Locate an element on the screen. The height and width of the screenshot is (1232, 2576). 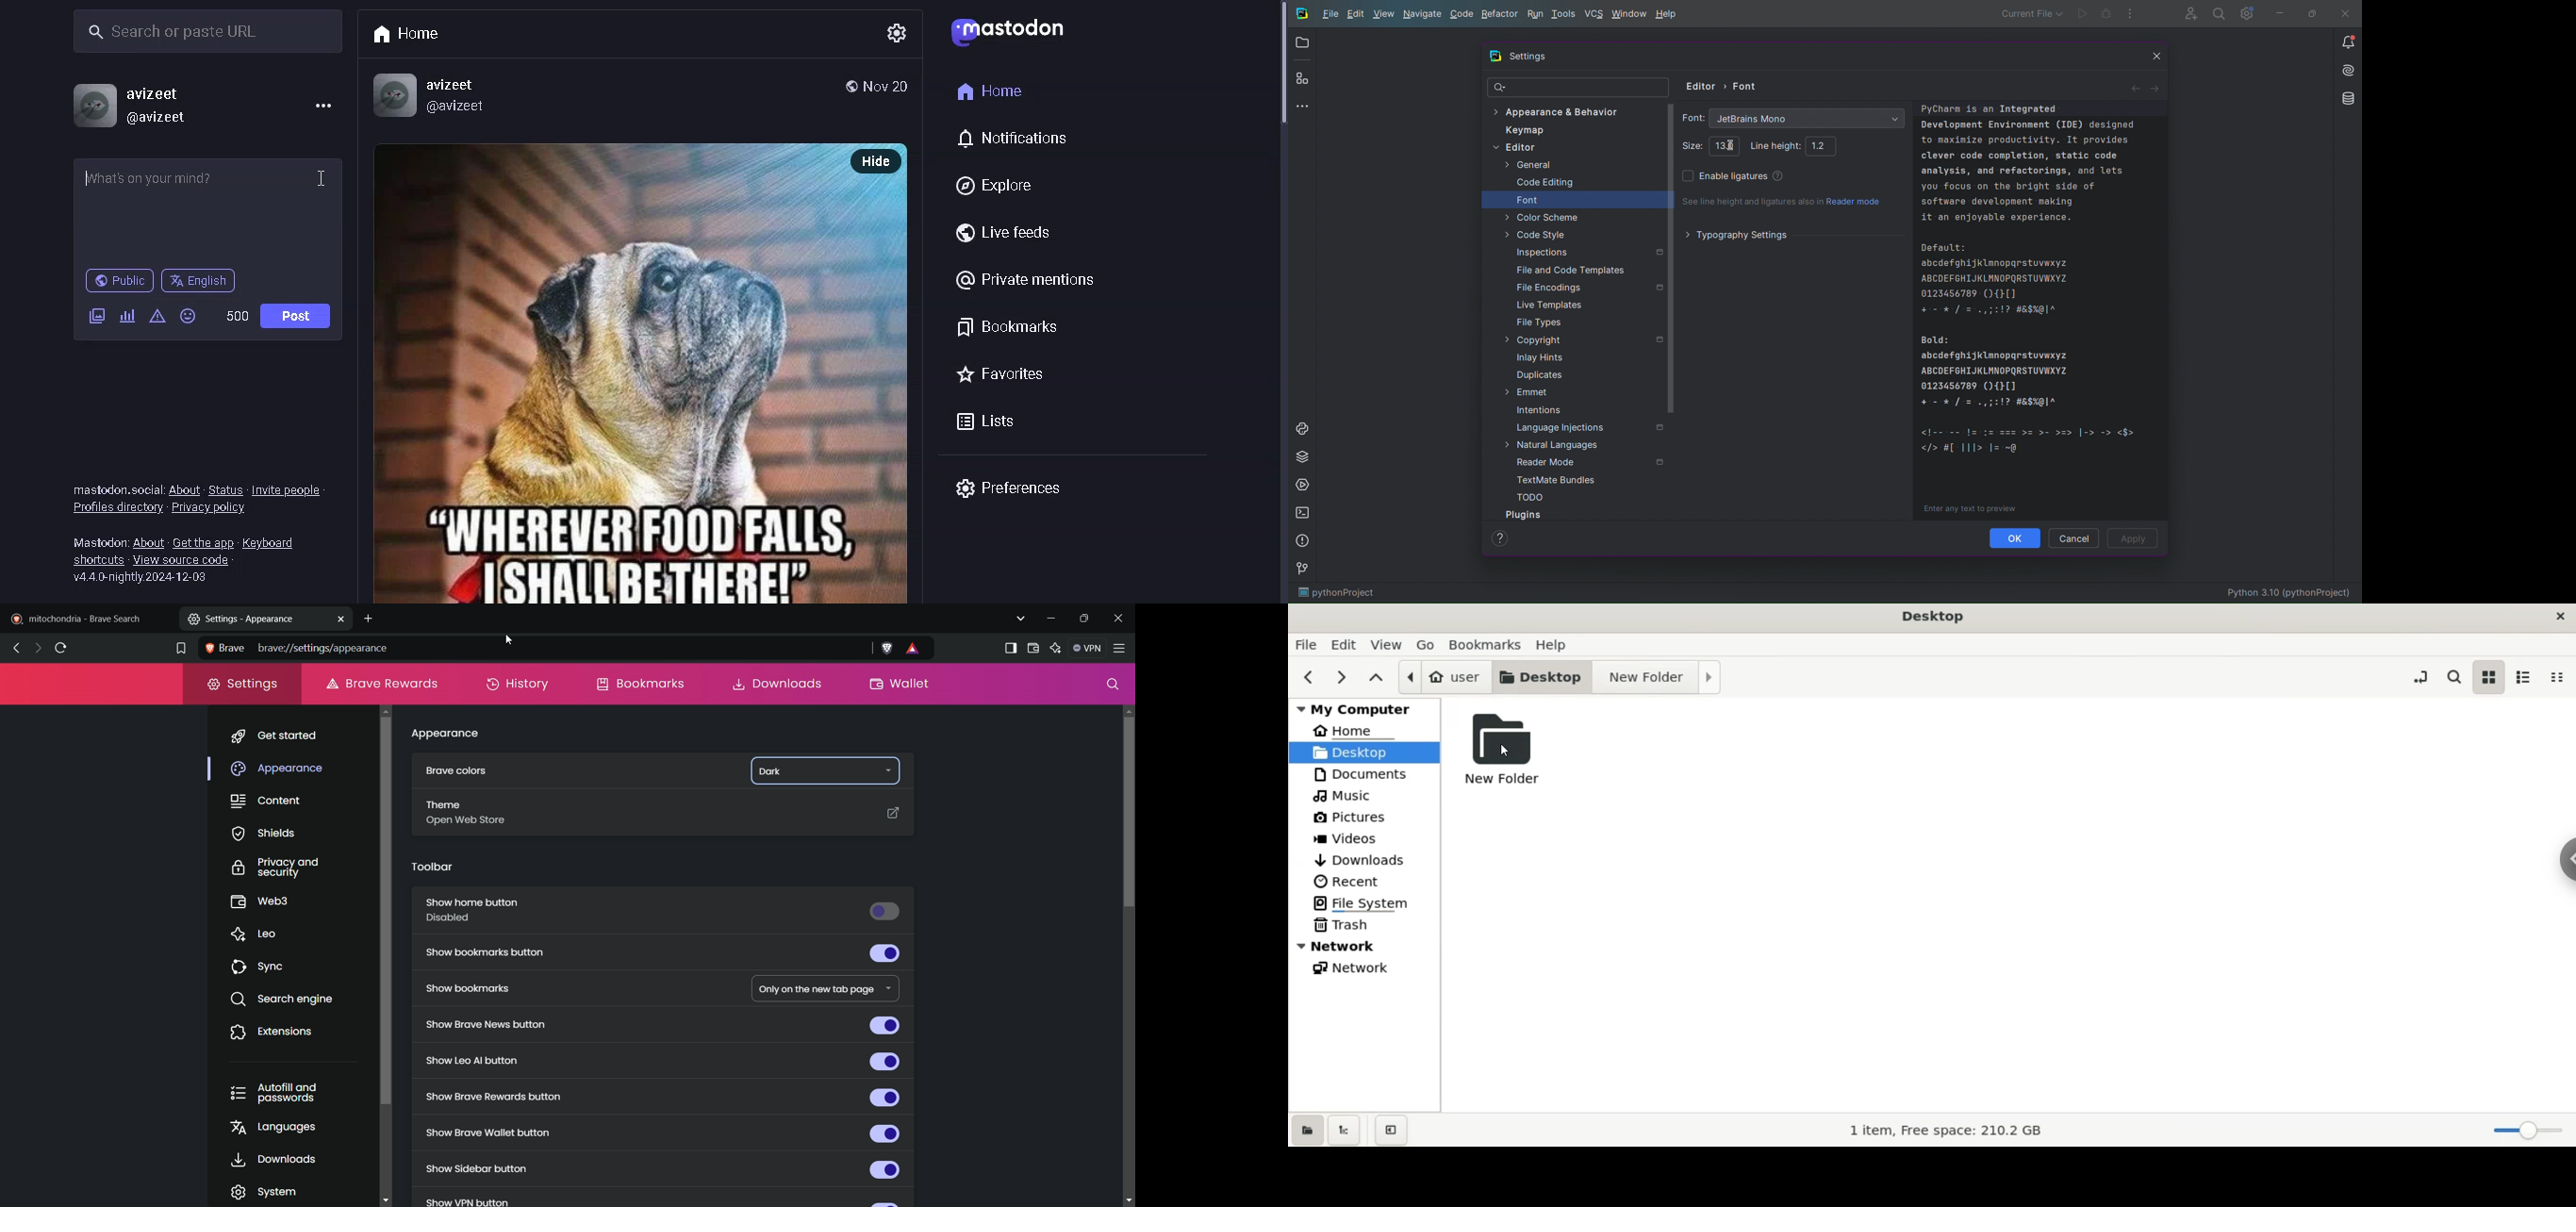
favorites is located at coordinates (1017, 375).